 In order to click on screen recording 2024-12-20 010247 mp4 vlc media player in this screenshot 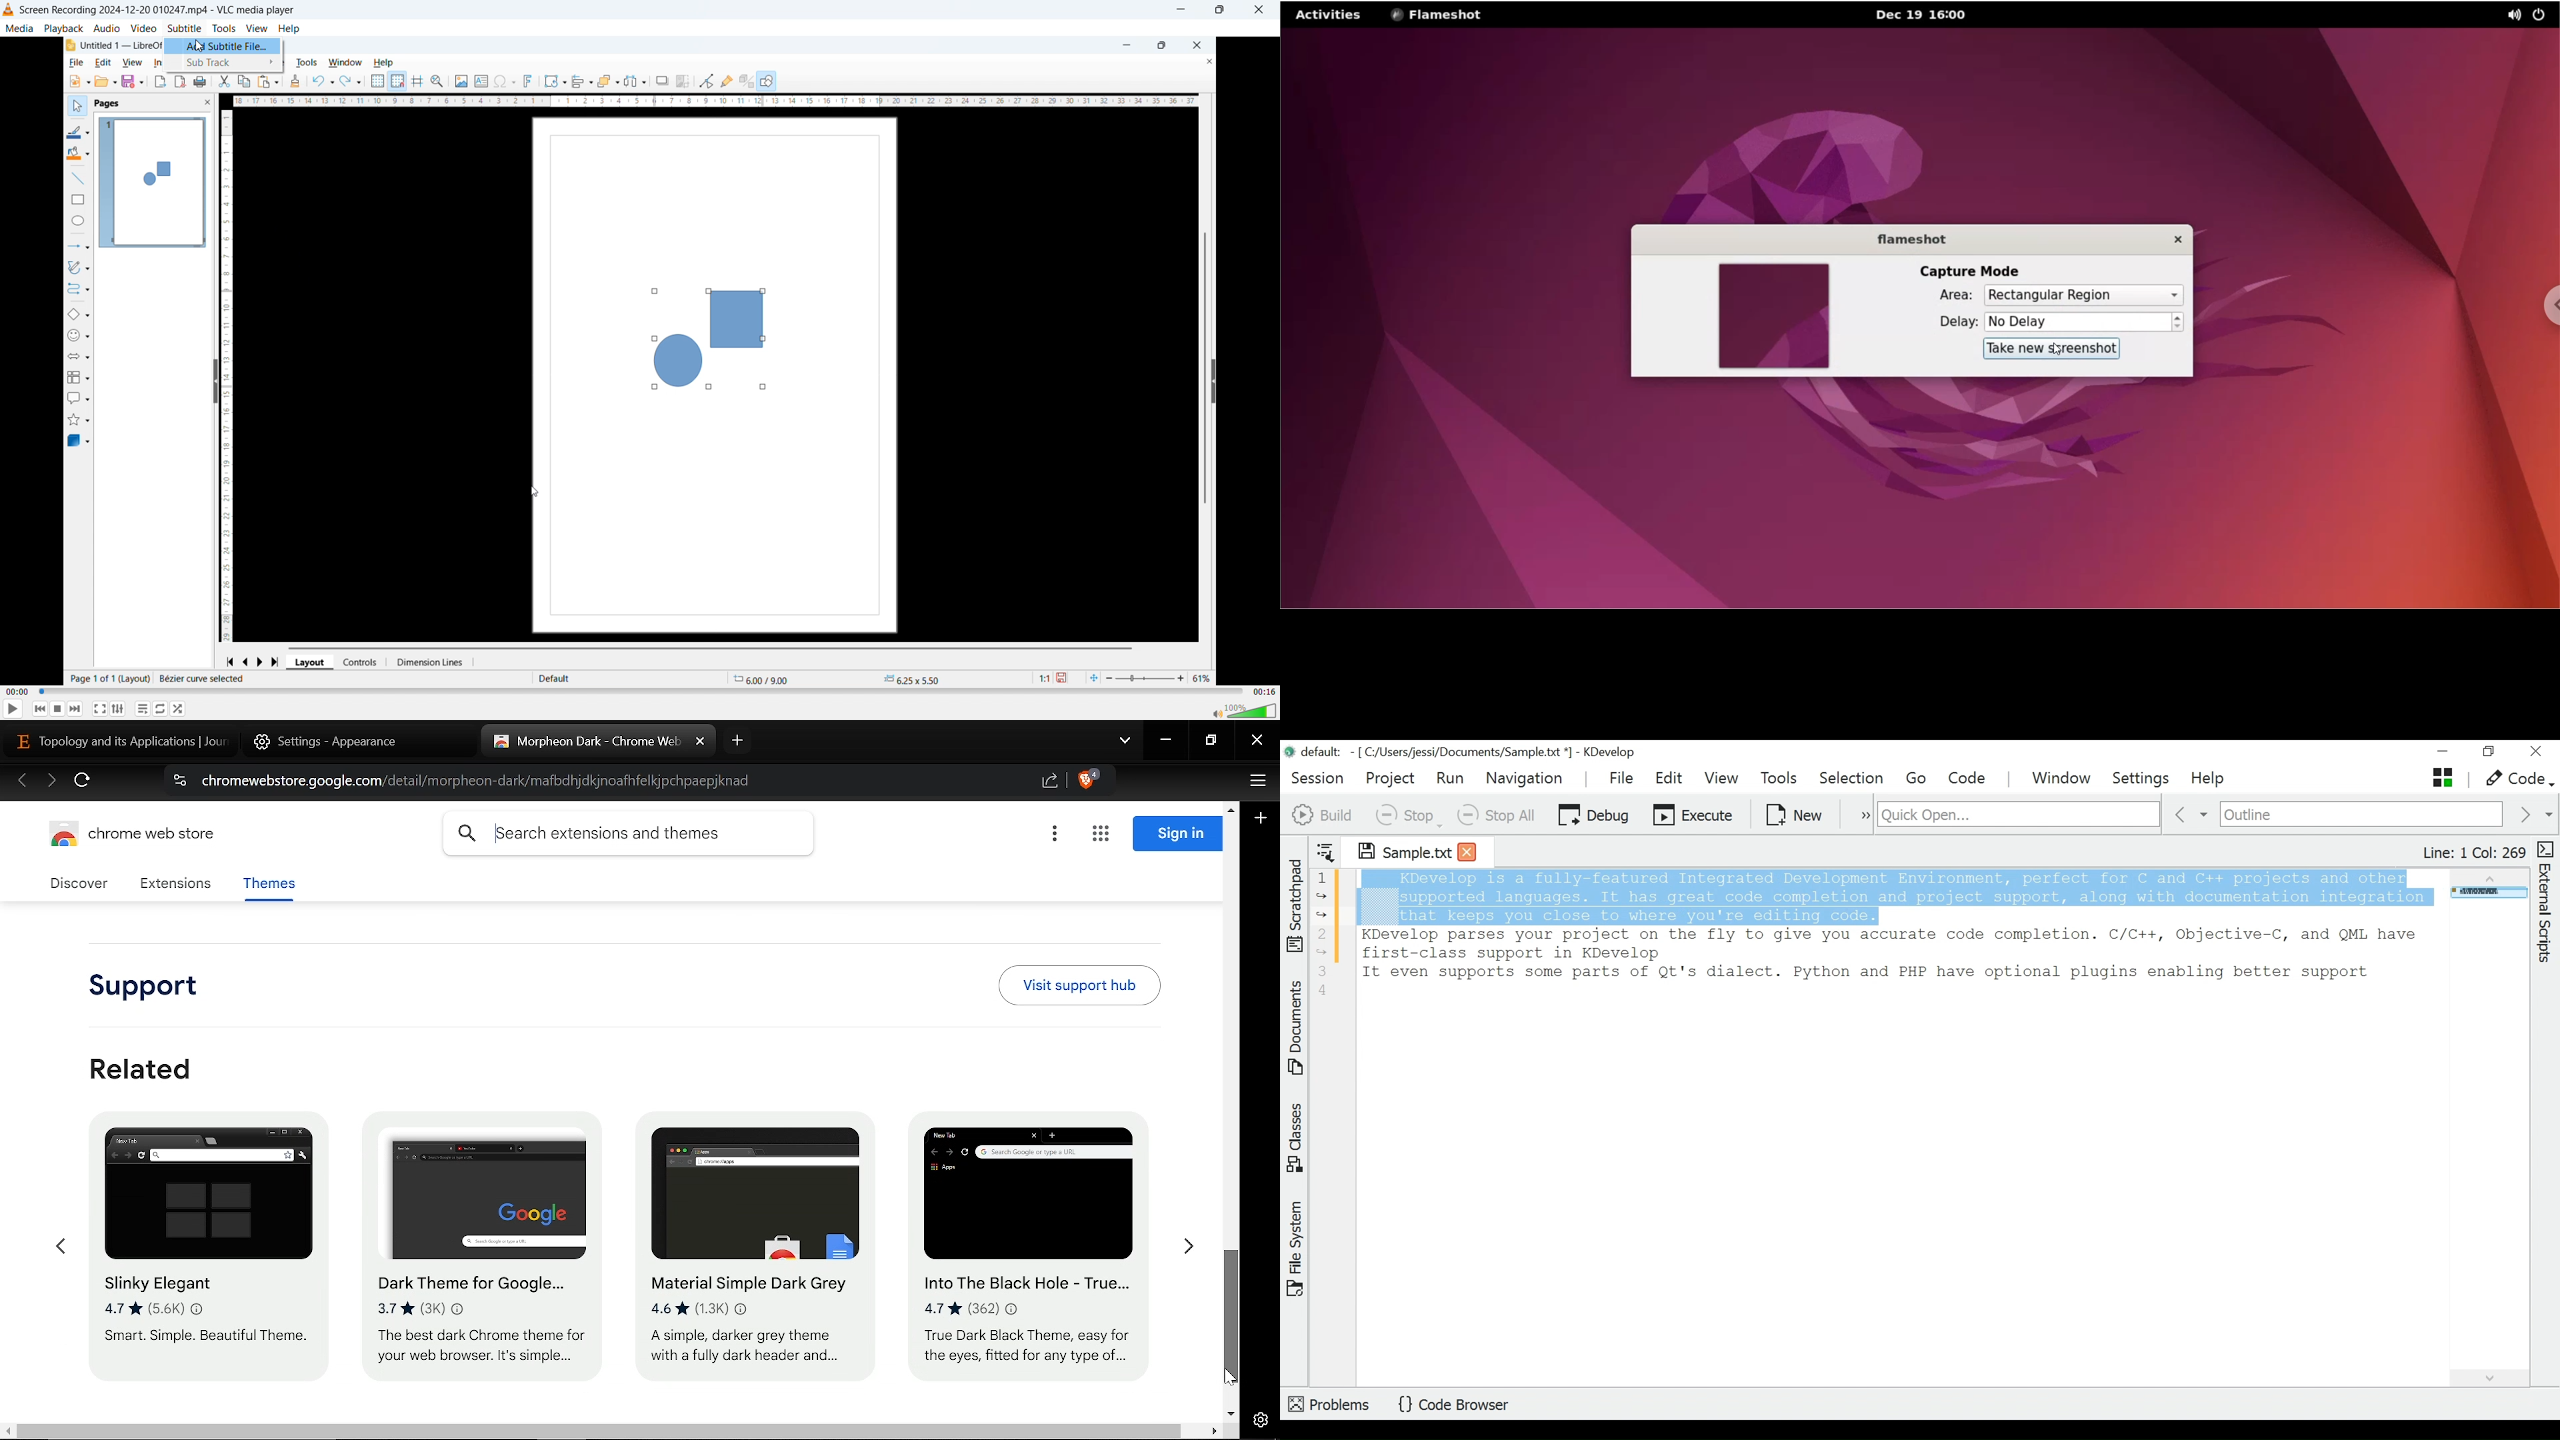, I will do `click(166, 10)`.